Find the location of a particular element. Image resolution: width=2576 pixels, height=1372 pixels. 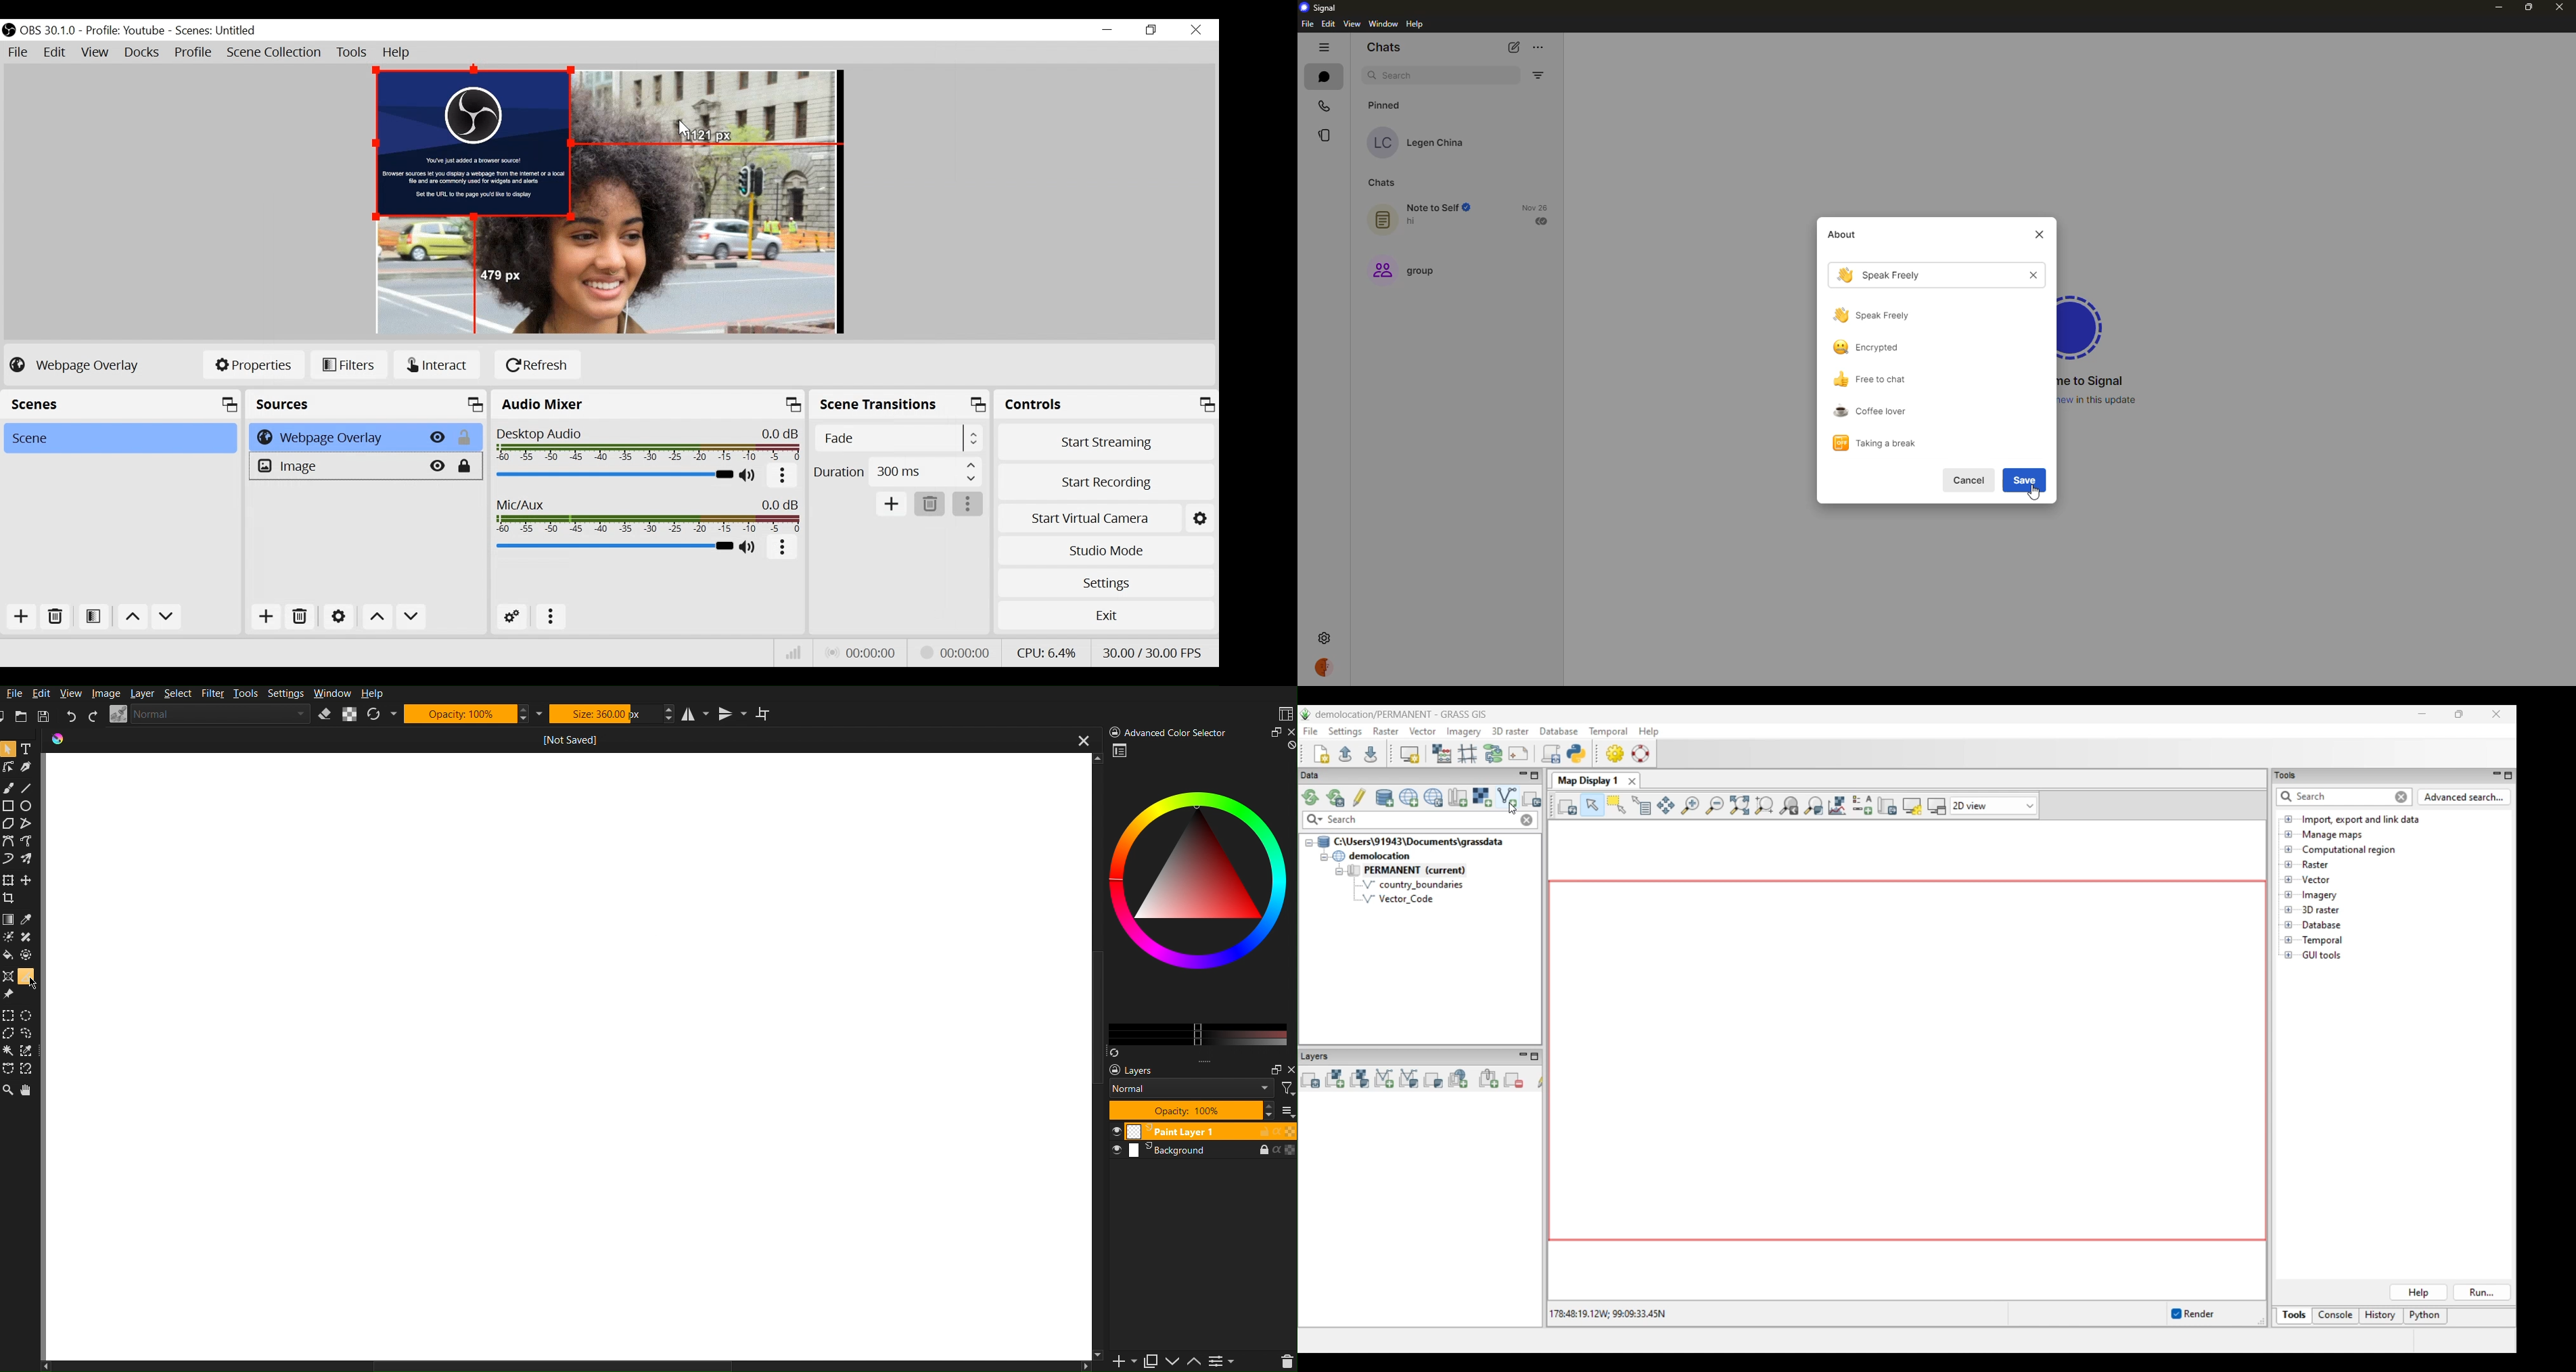

Webpage Overlay is located at coordinates (471, 141).